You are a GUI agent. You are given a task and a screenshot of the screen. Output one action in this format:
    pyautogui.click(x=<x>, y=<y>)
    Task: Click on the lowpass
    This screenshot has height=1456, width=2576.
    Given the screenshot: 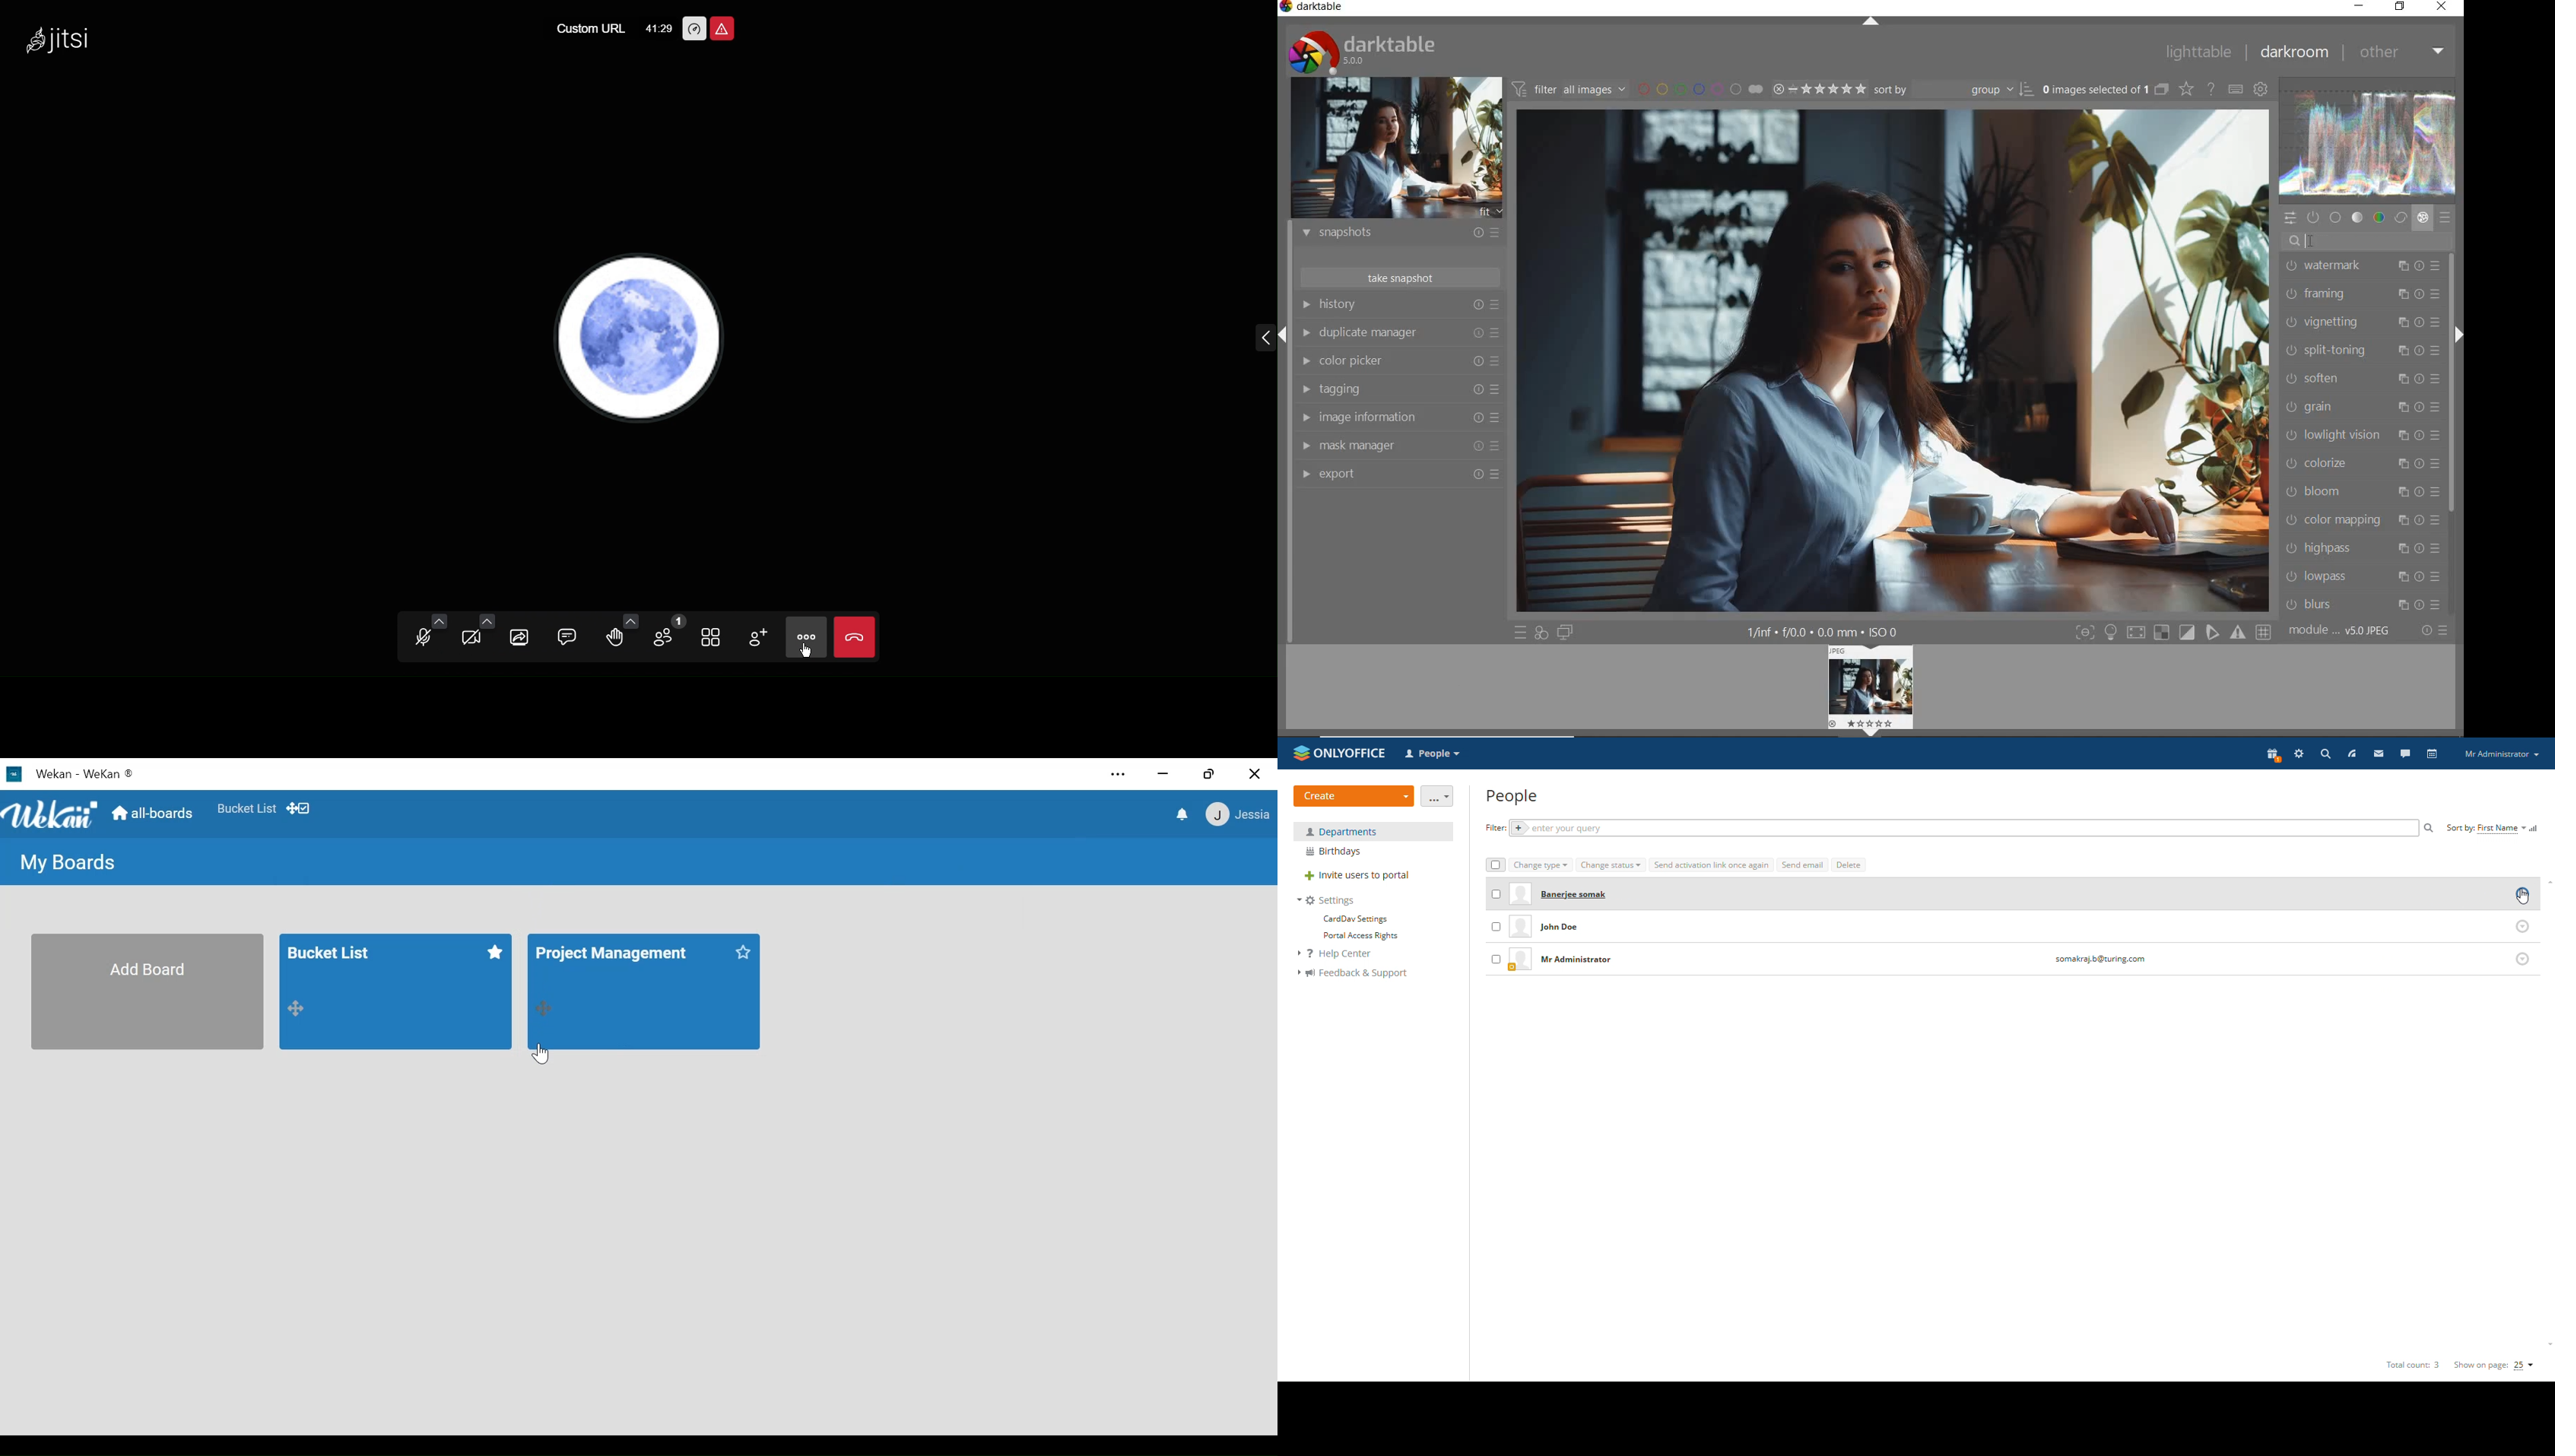 What is the action you would take?
    pyautogui.click(x=2363, y=578)
    